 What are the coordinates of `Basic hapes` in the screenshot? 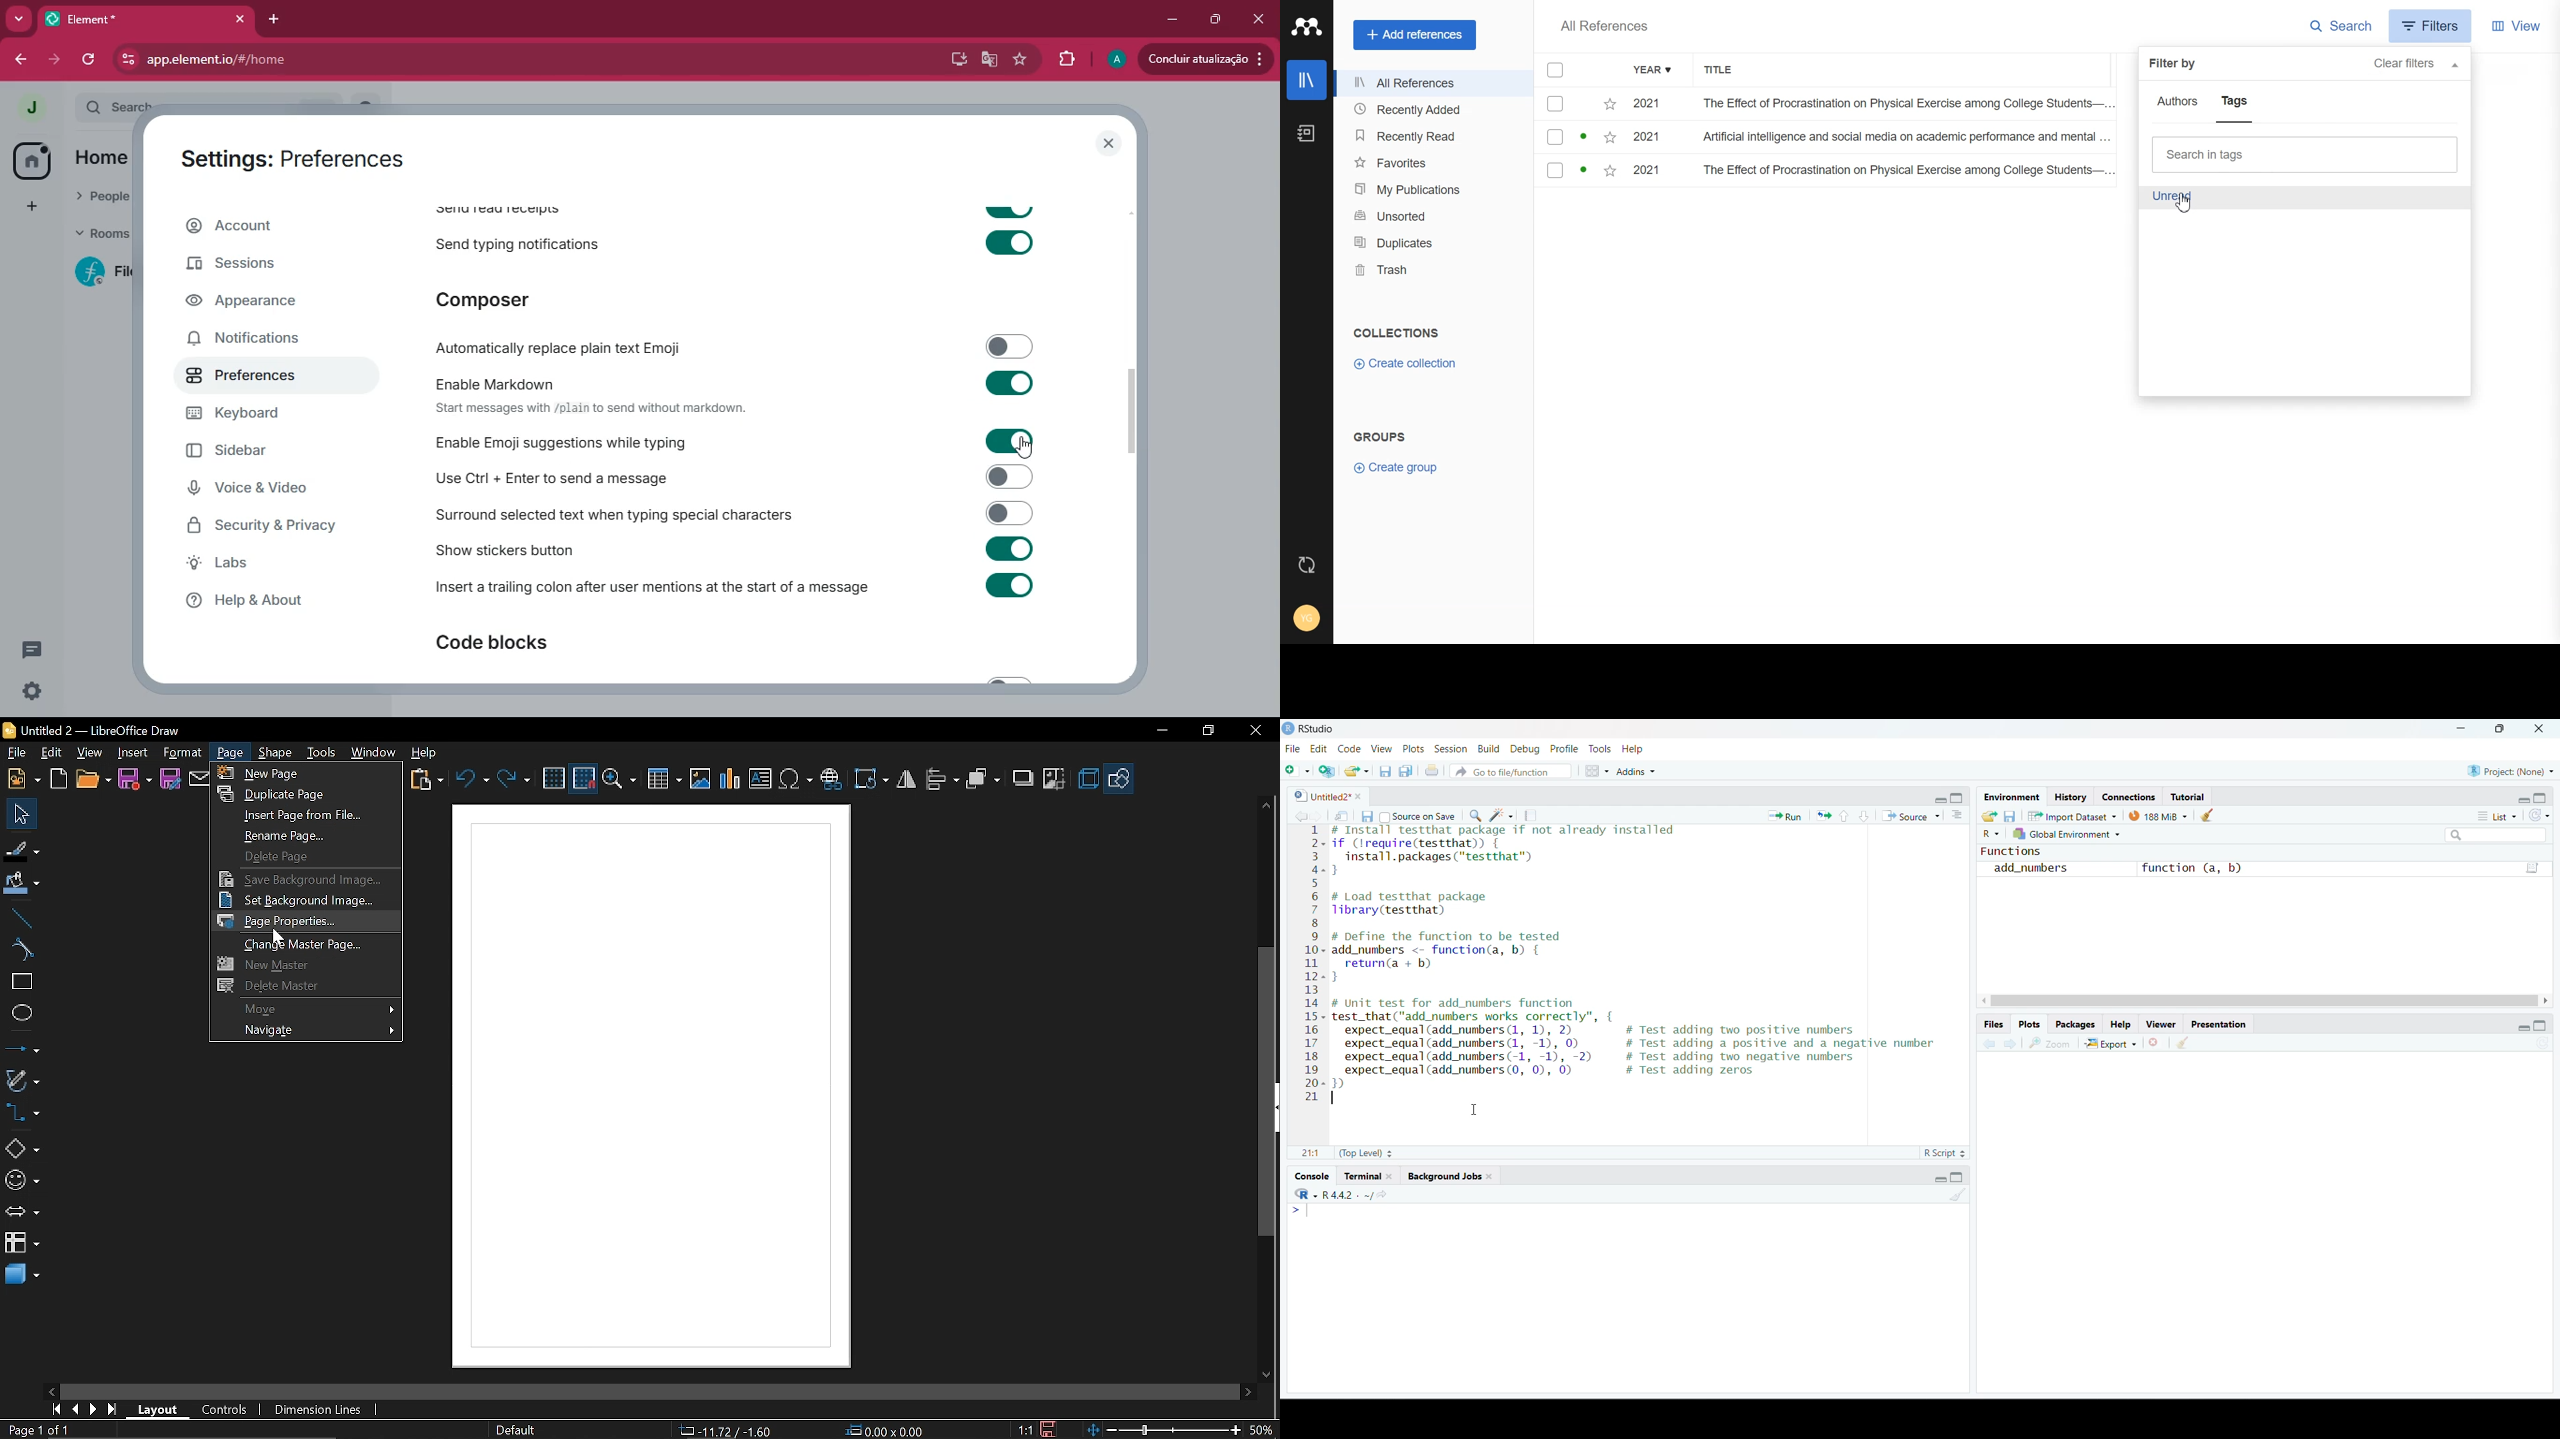 It's located at (1120, 778).